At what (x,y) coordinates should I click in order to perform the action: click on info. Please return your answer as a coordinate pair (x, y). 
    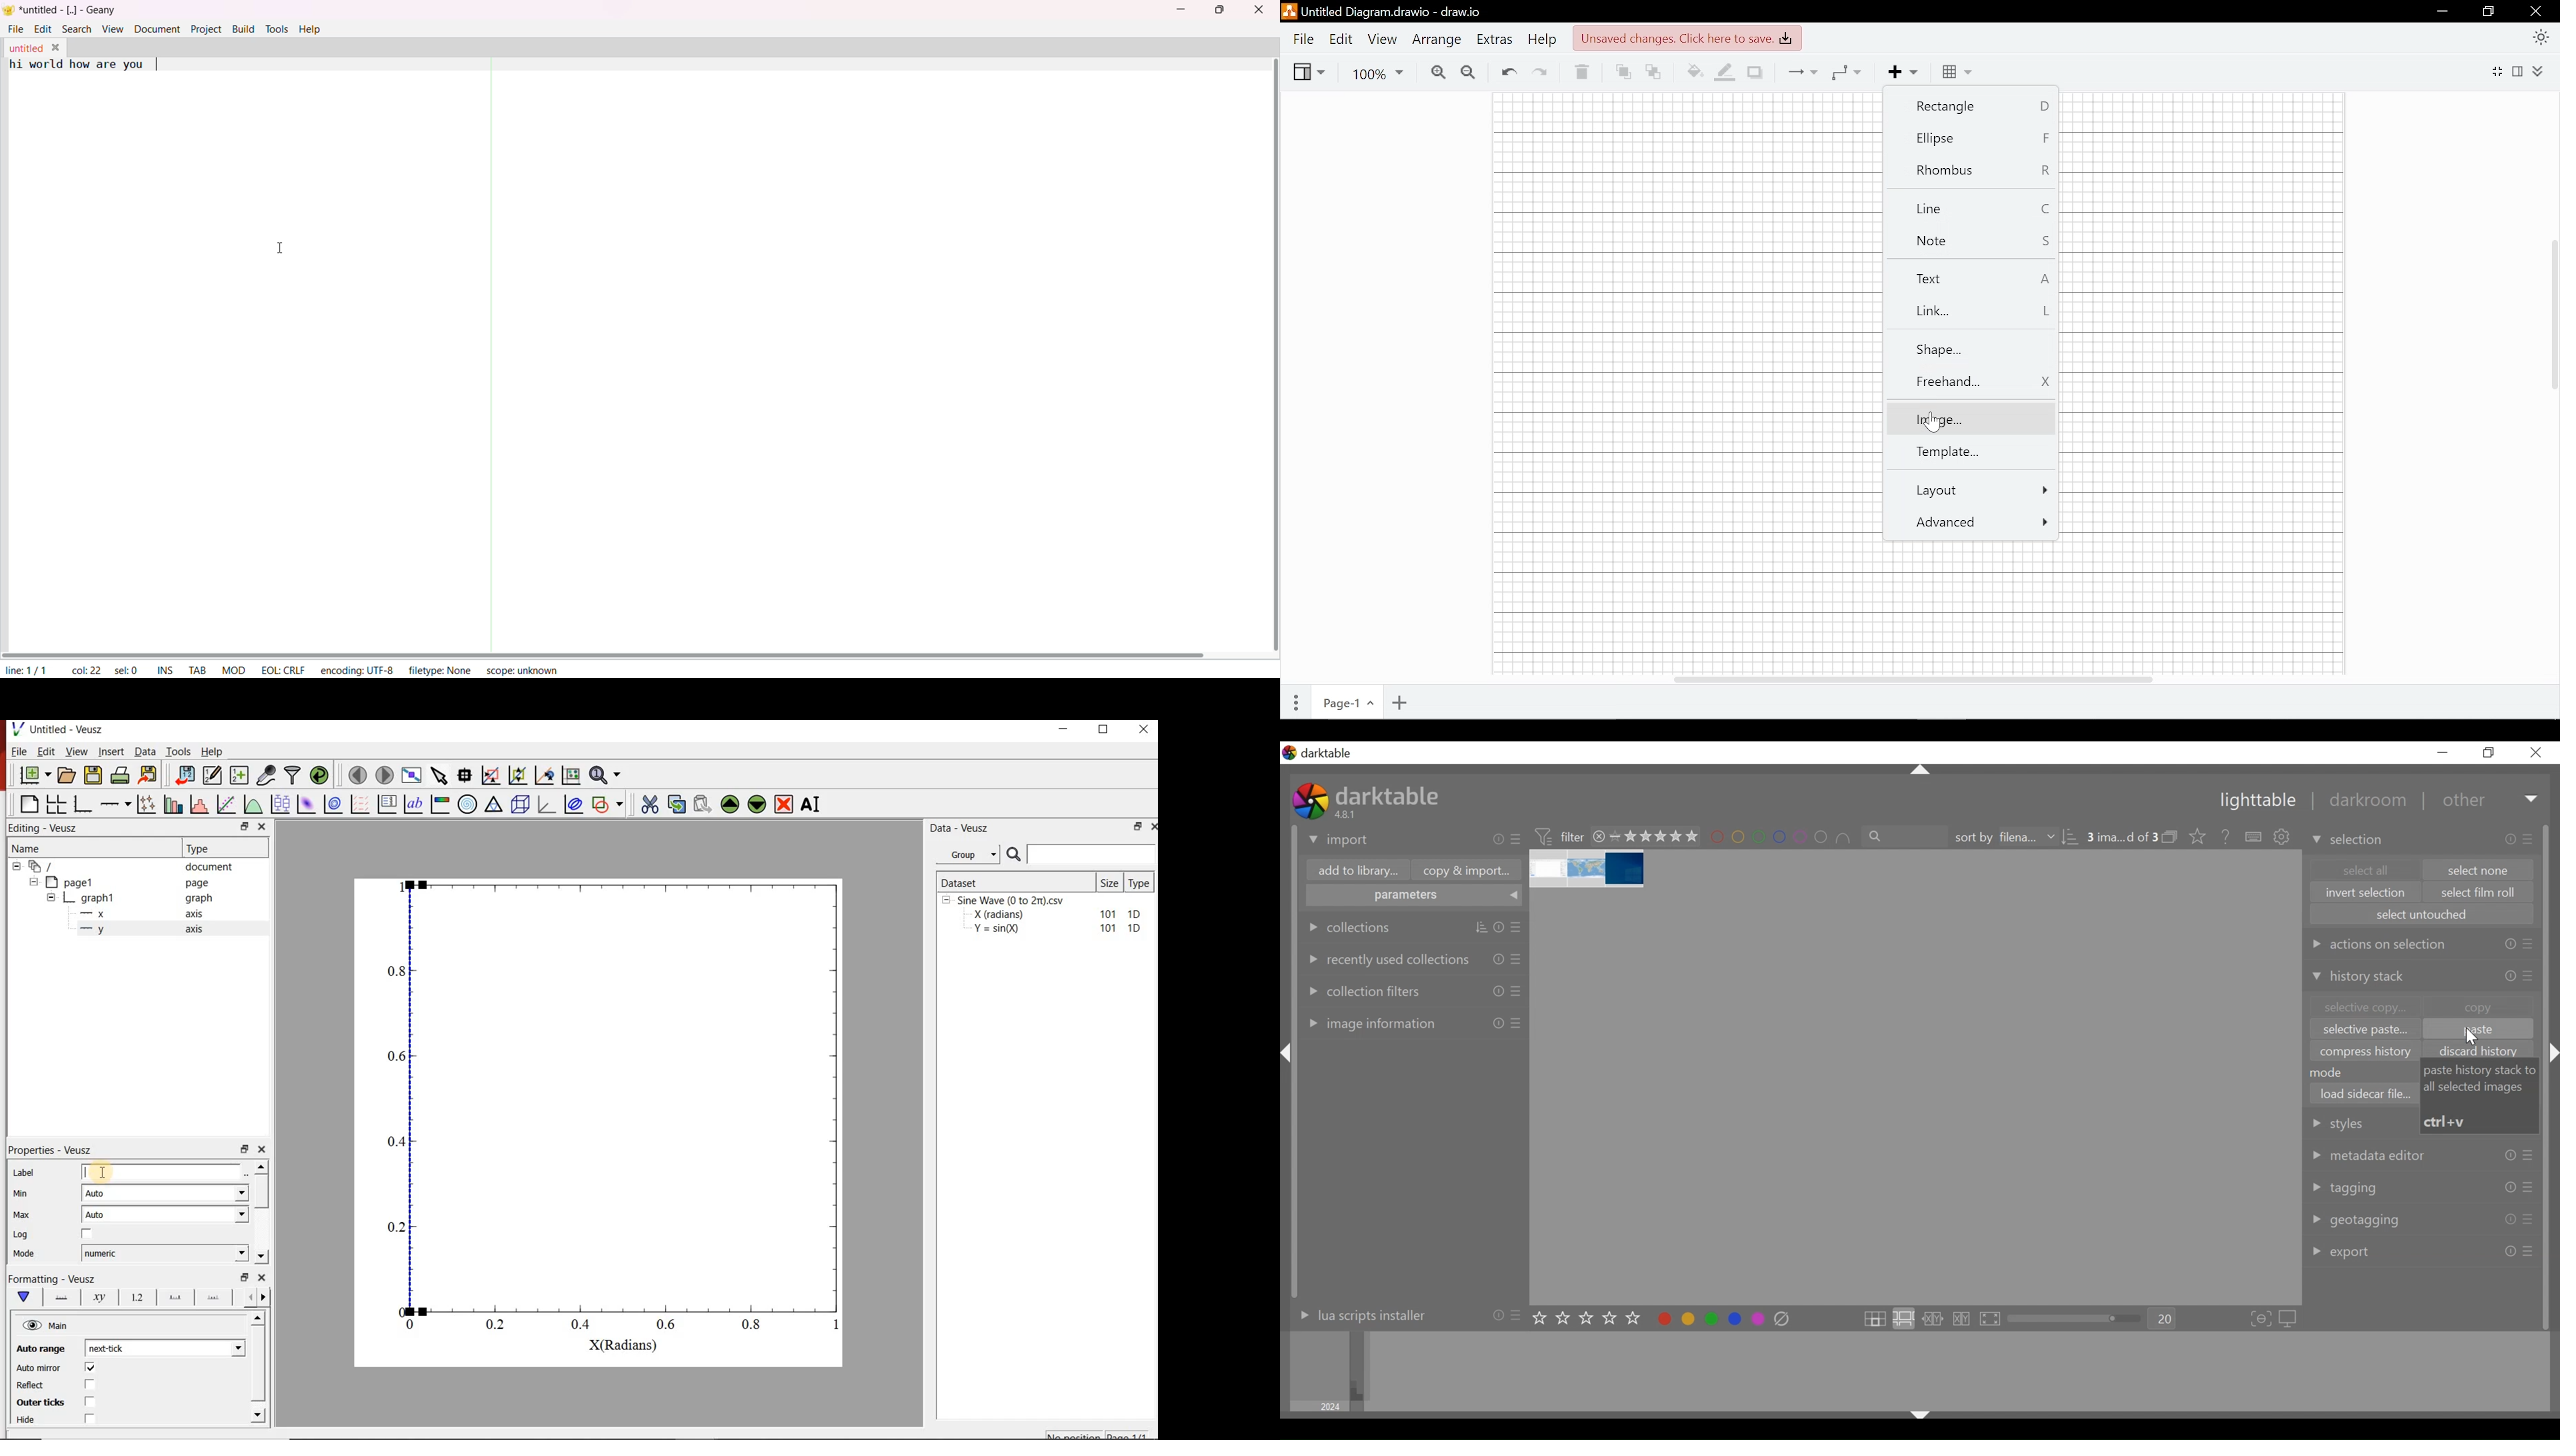
    Looking at the image, I should click on (1499, 1023).